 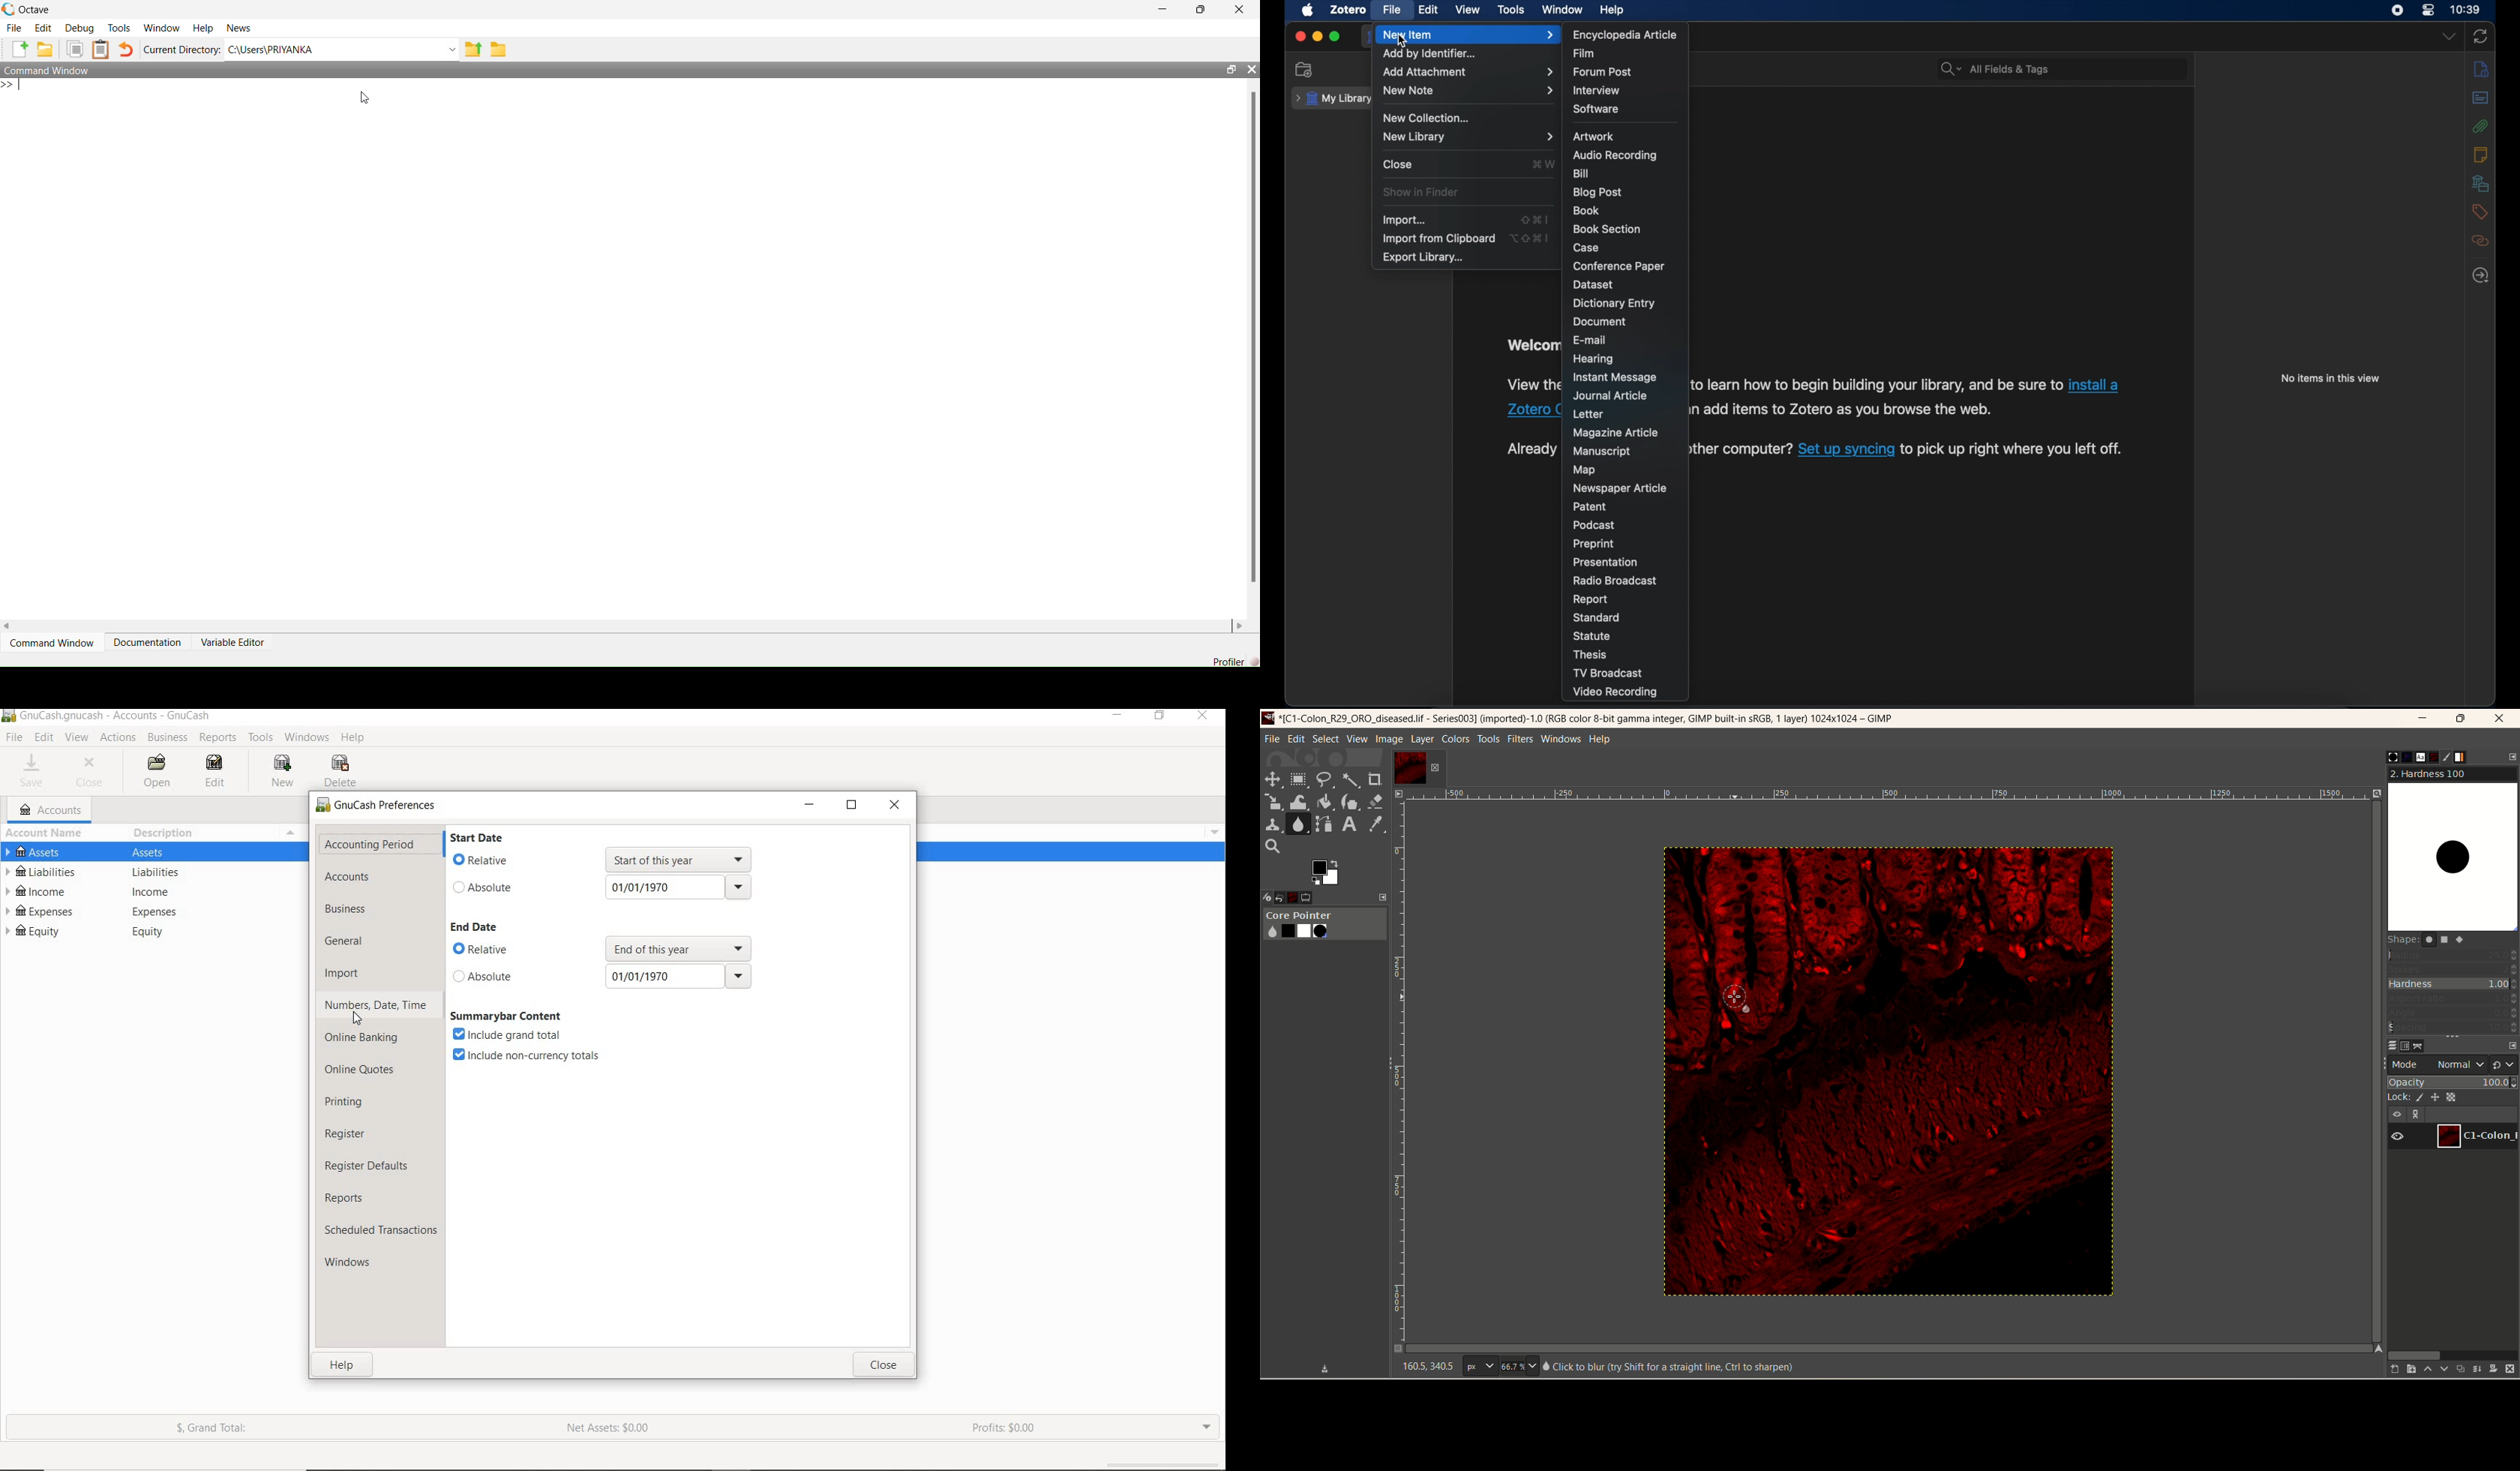 I want to click on map, so click(x=1586, y=470).